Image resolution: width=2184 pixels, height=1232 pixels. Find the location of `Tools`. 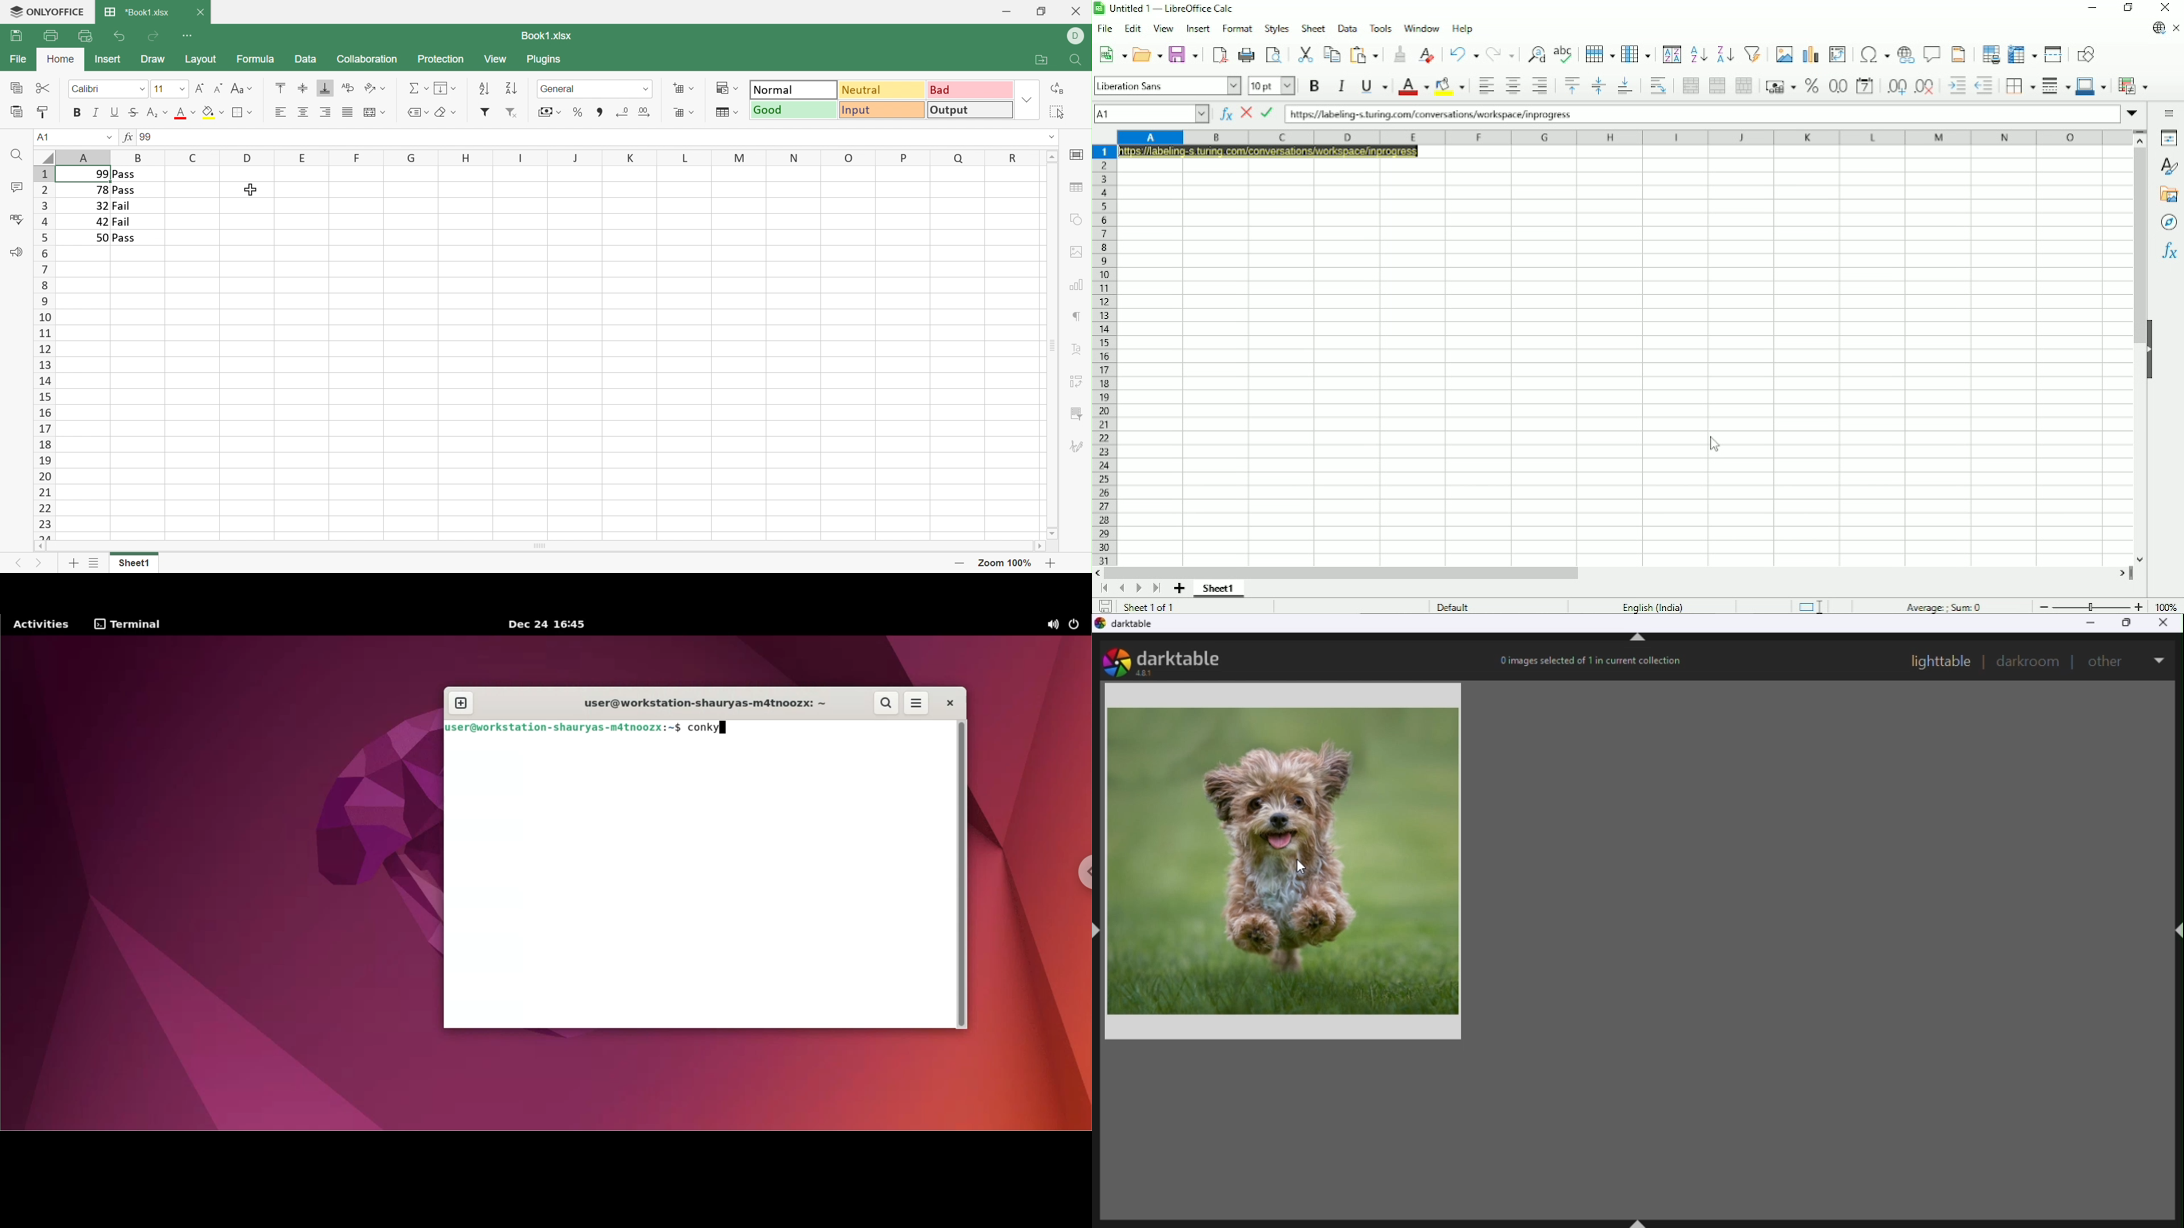

Tools is located at coordinates (1381, 27).